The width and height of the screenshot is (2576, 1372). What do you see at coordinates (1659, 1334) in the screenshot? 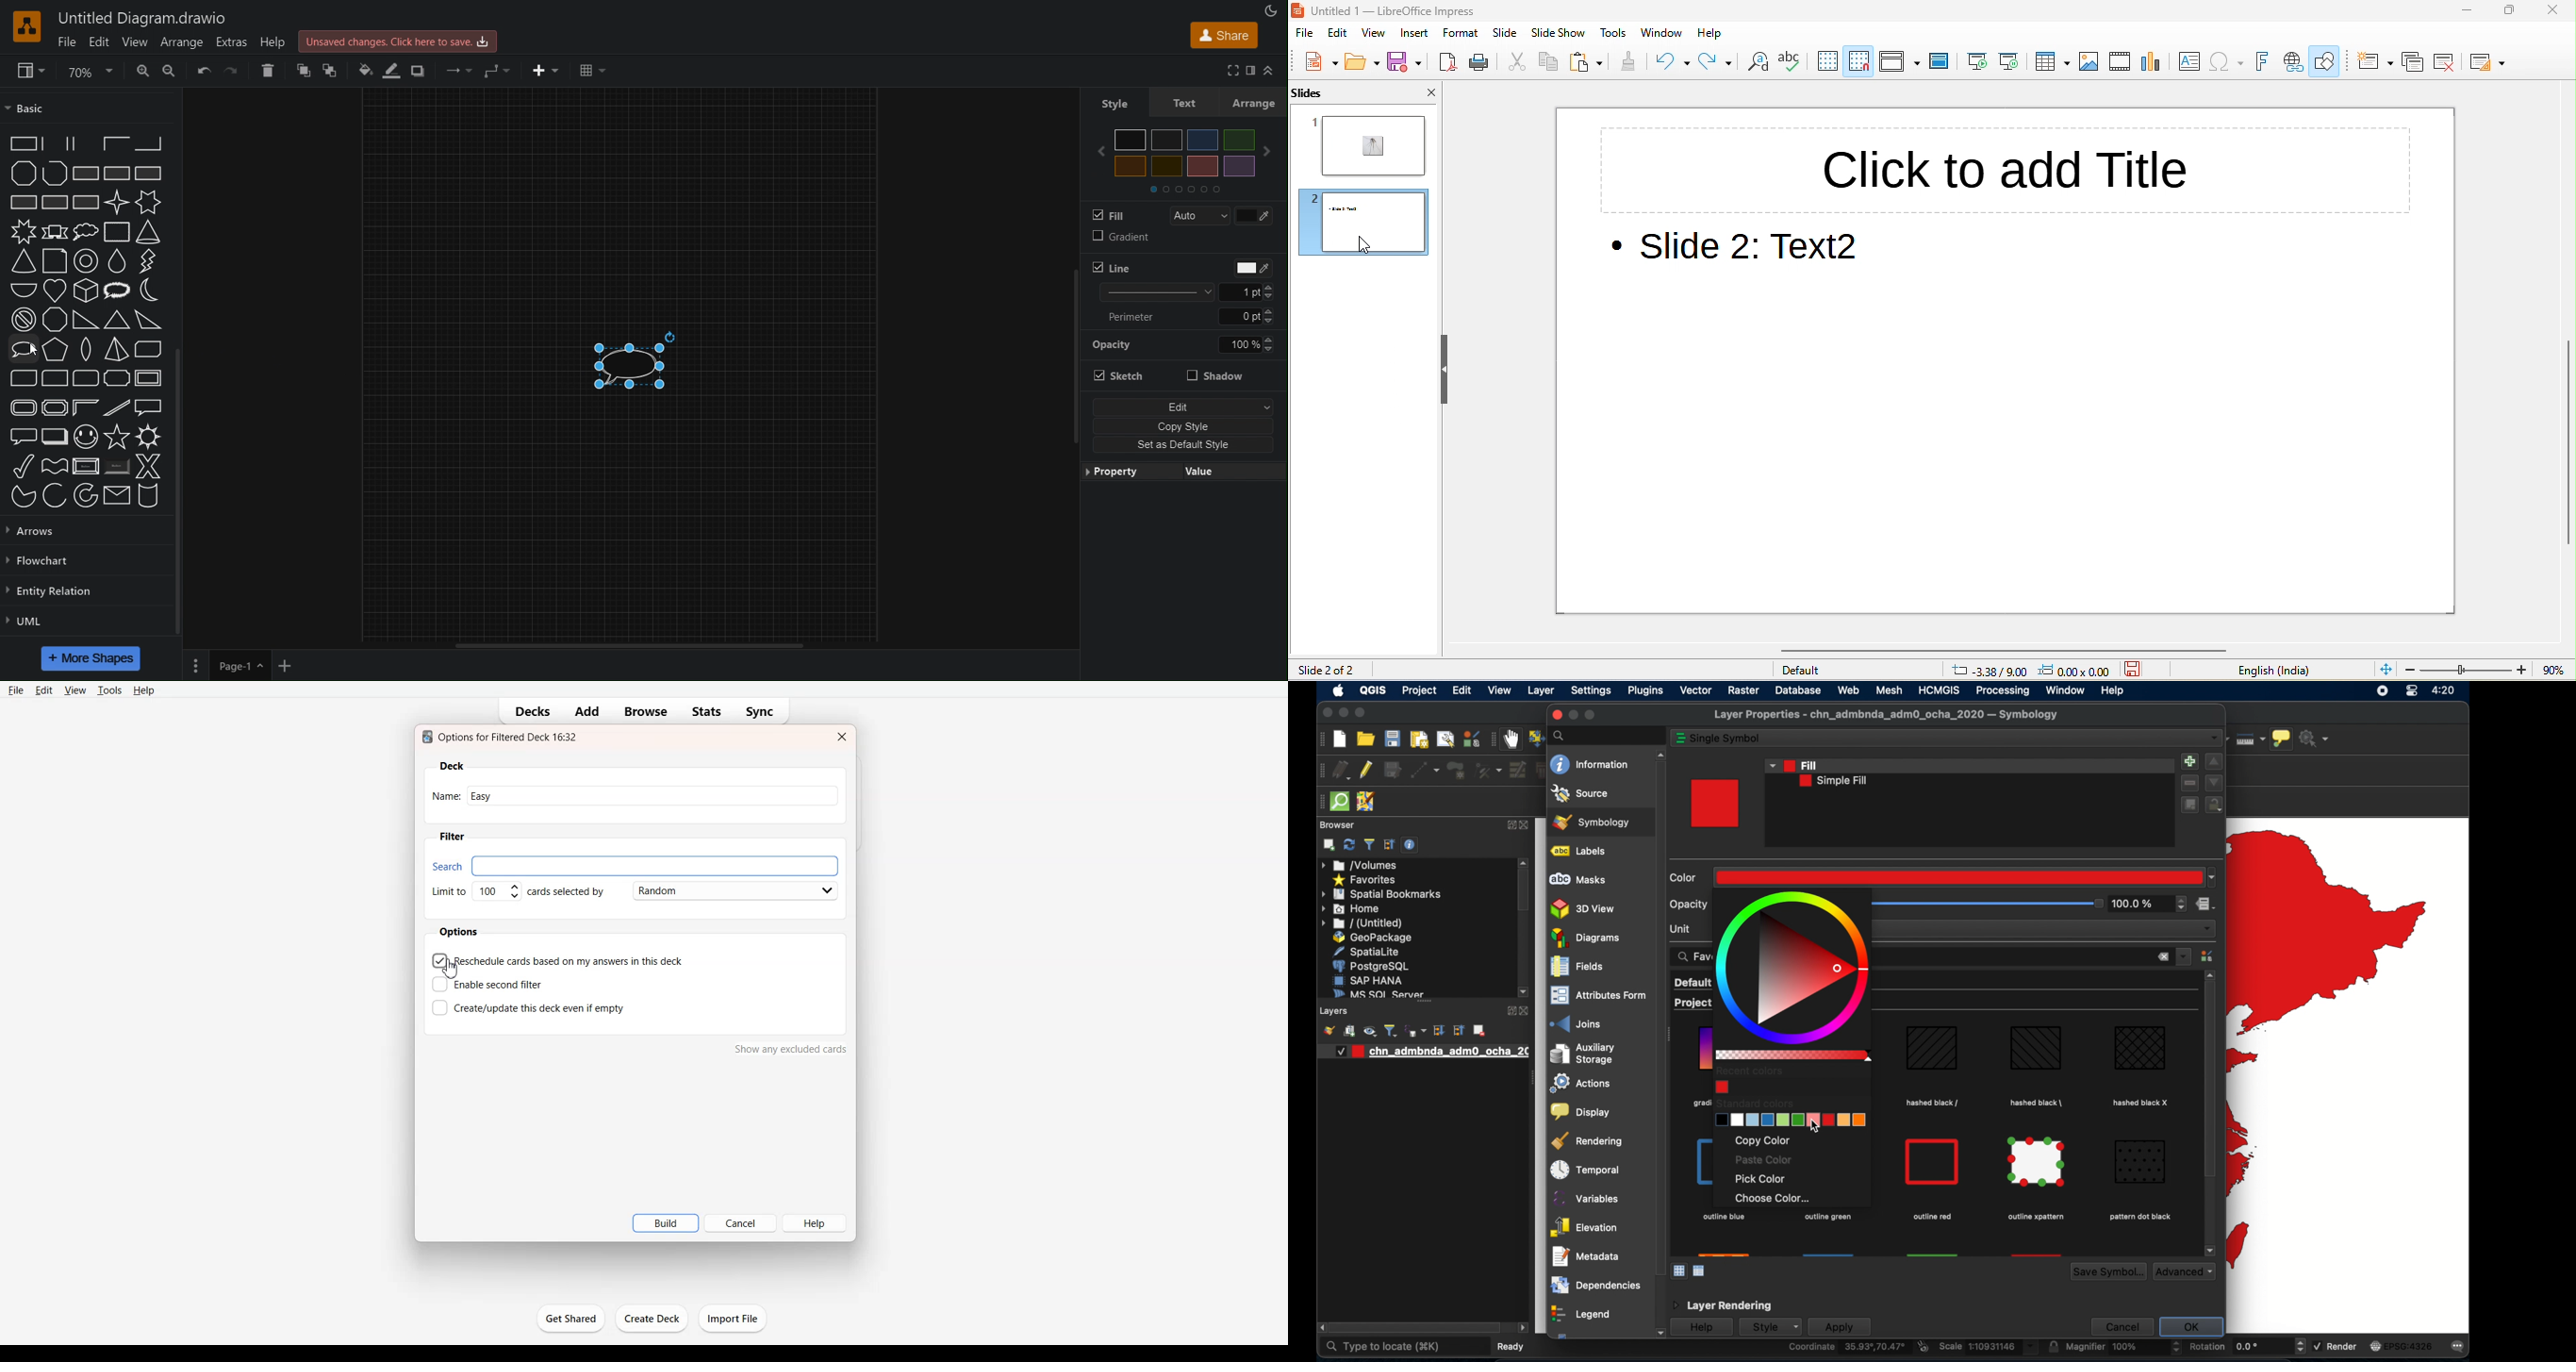
I see `scroll down arrow` at bounding box center [1659, 1334].